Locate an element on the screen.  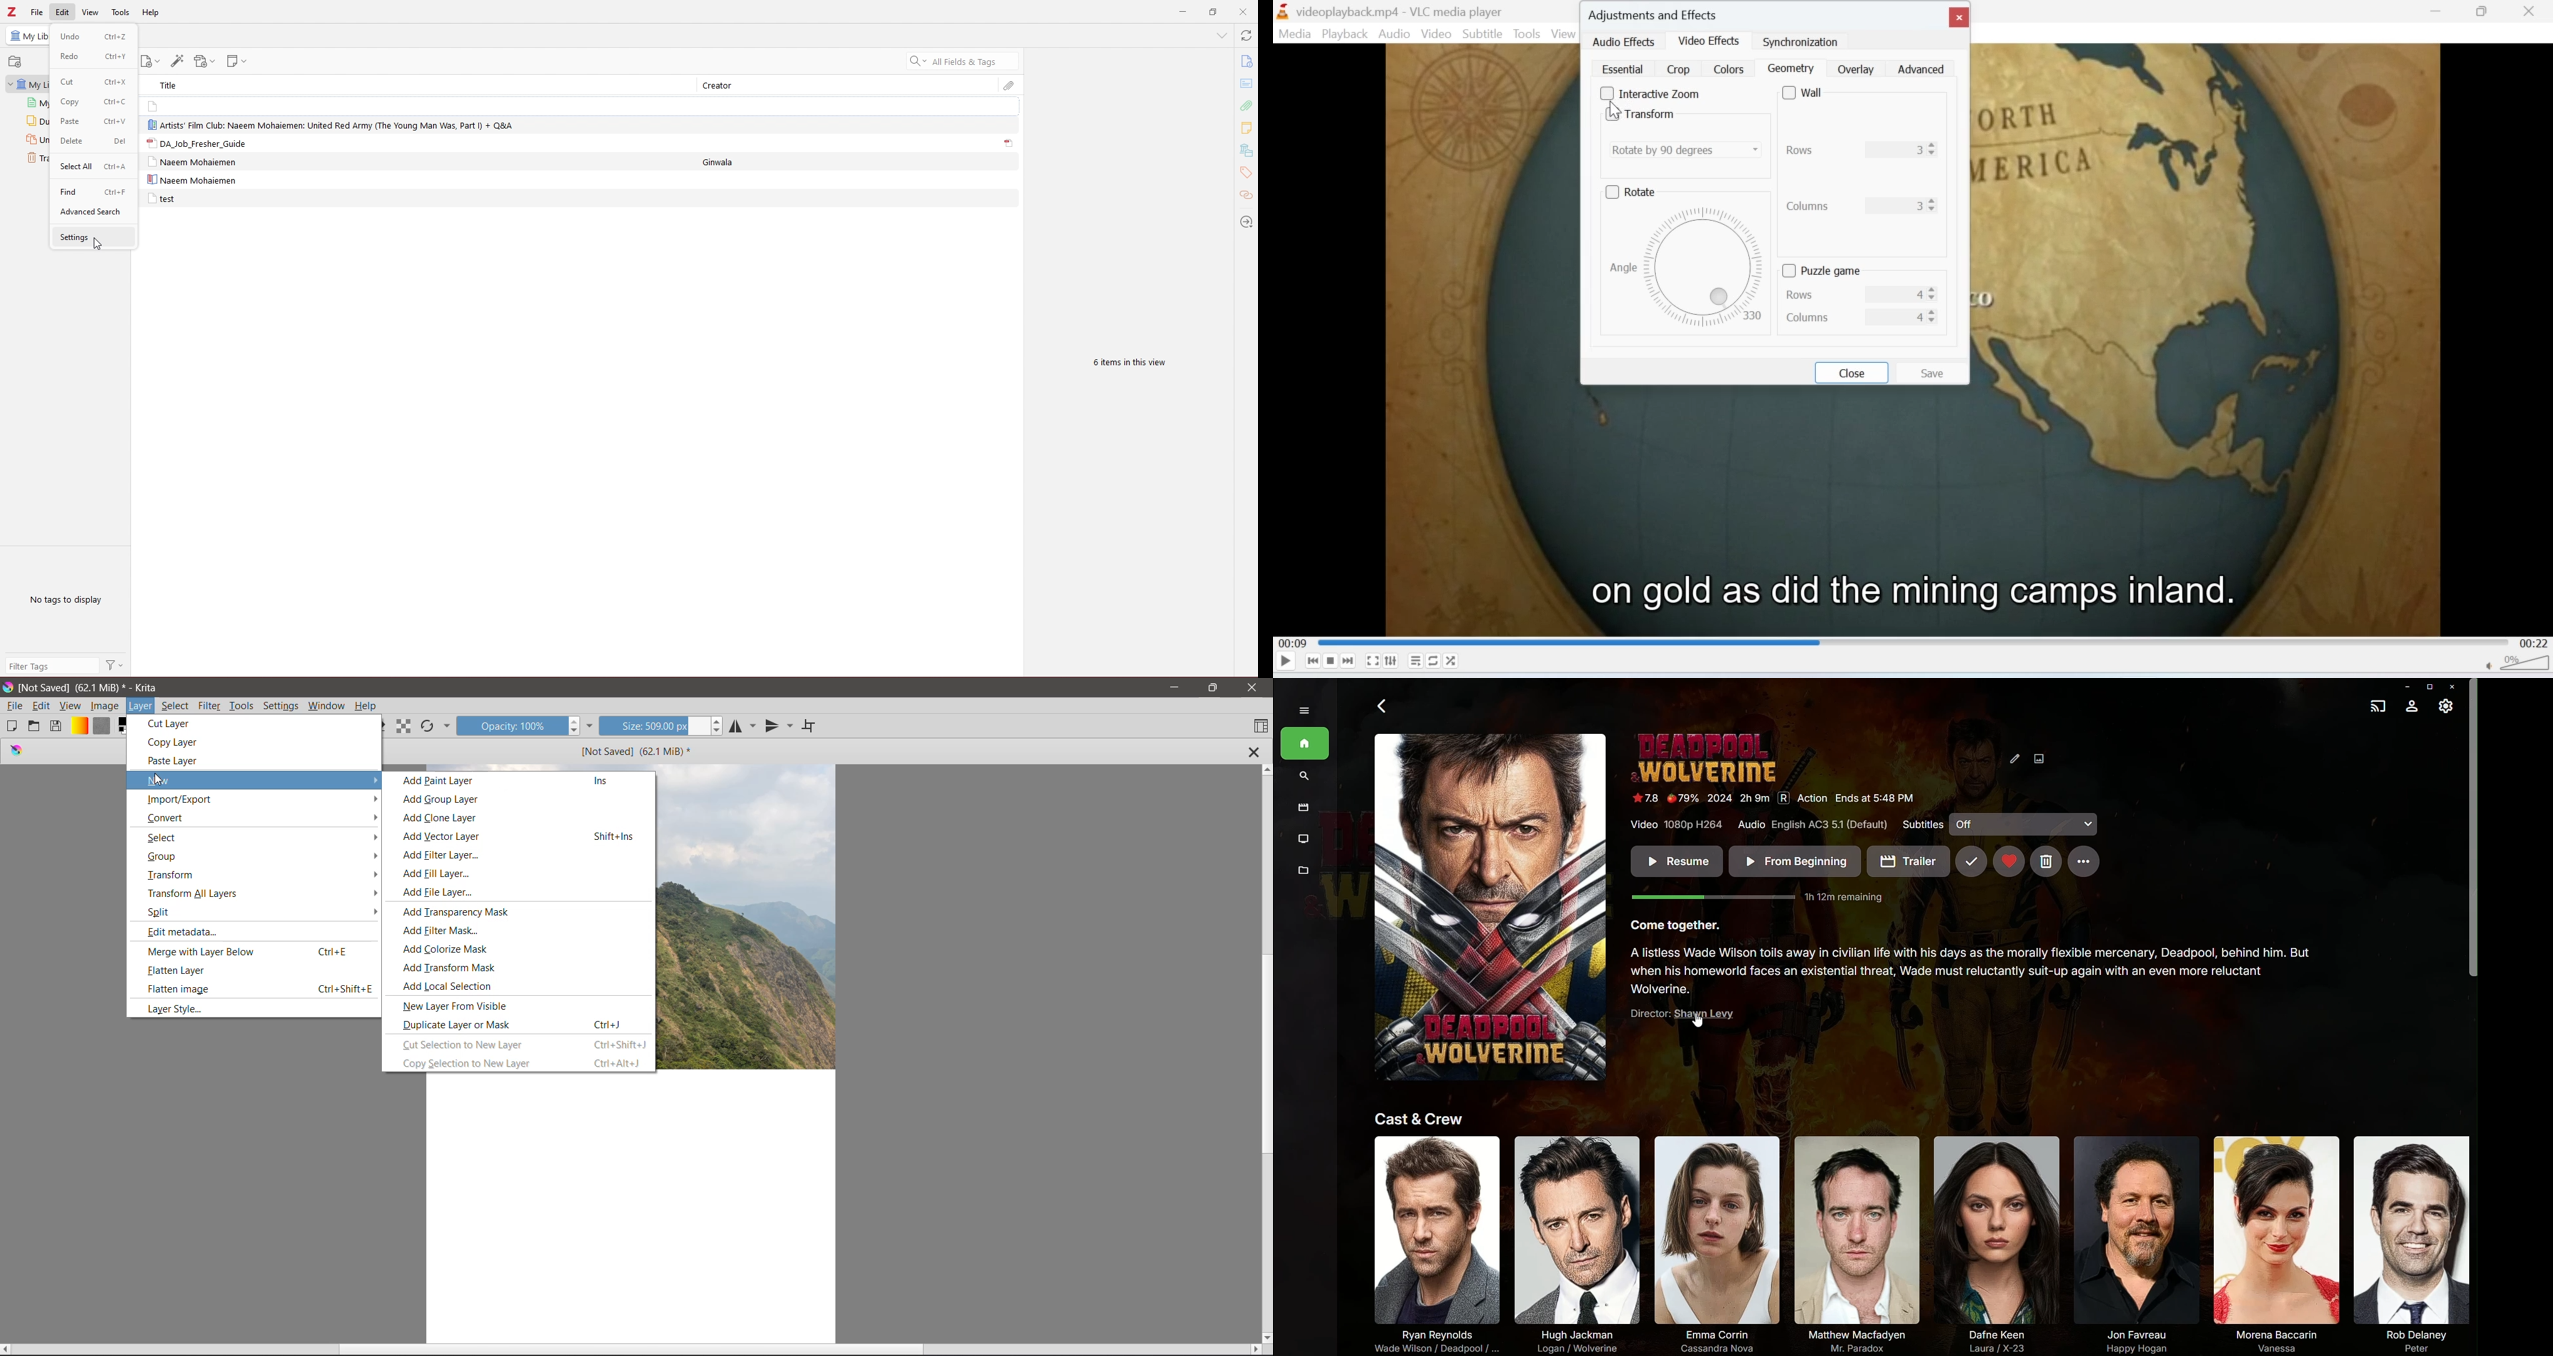
Ginwala is located at coordinates (727, 162).